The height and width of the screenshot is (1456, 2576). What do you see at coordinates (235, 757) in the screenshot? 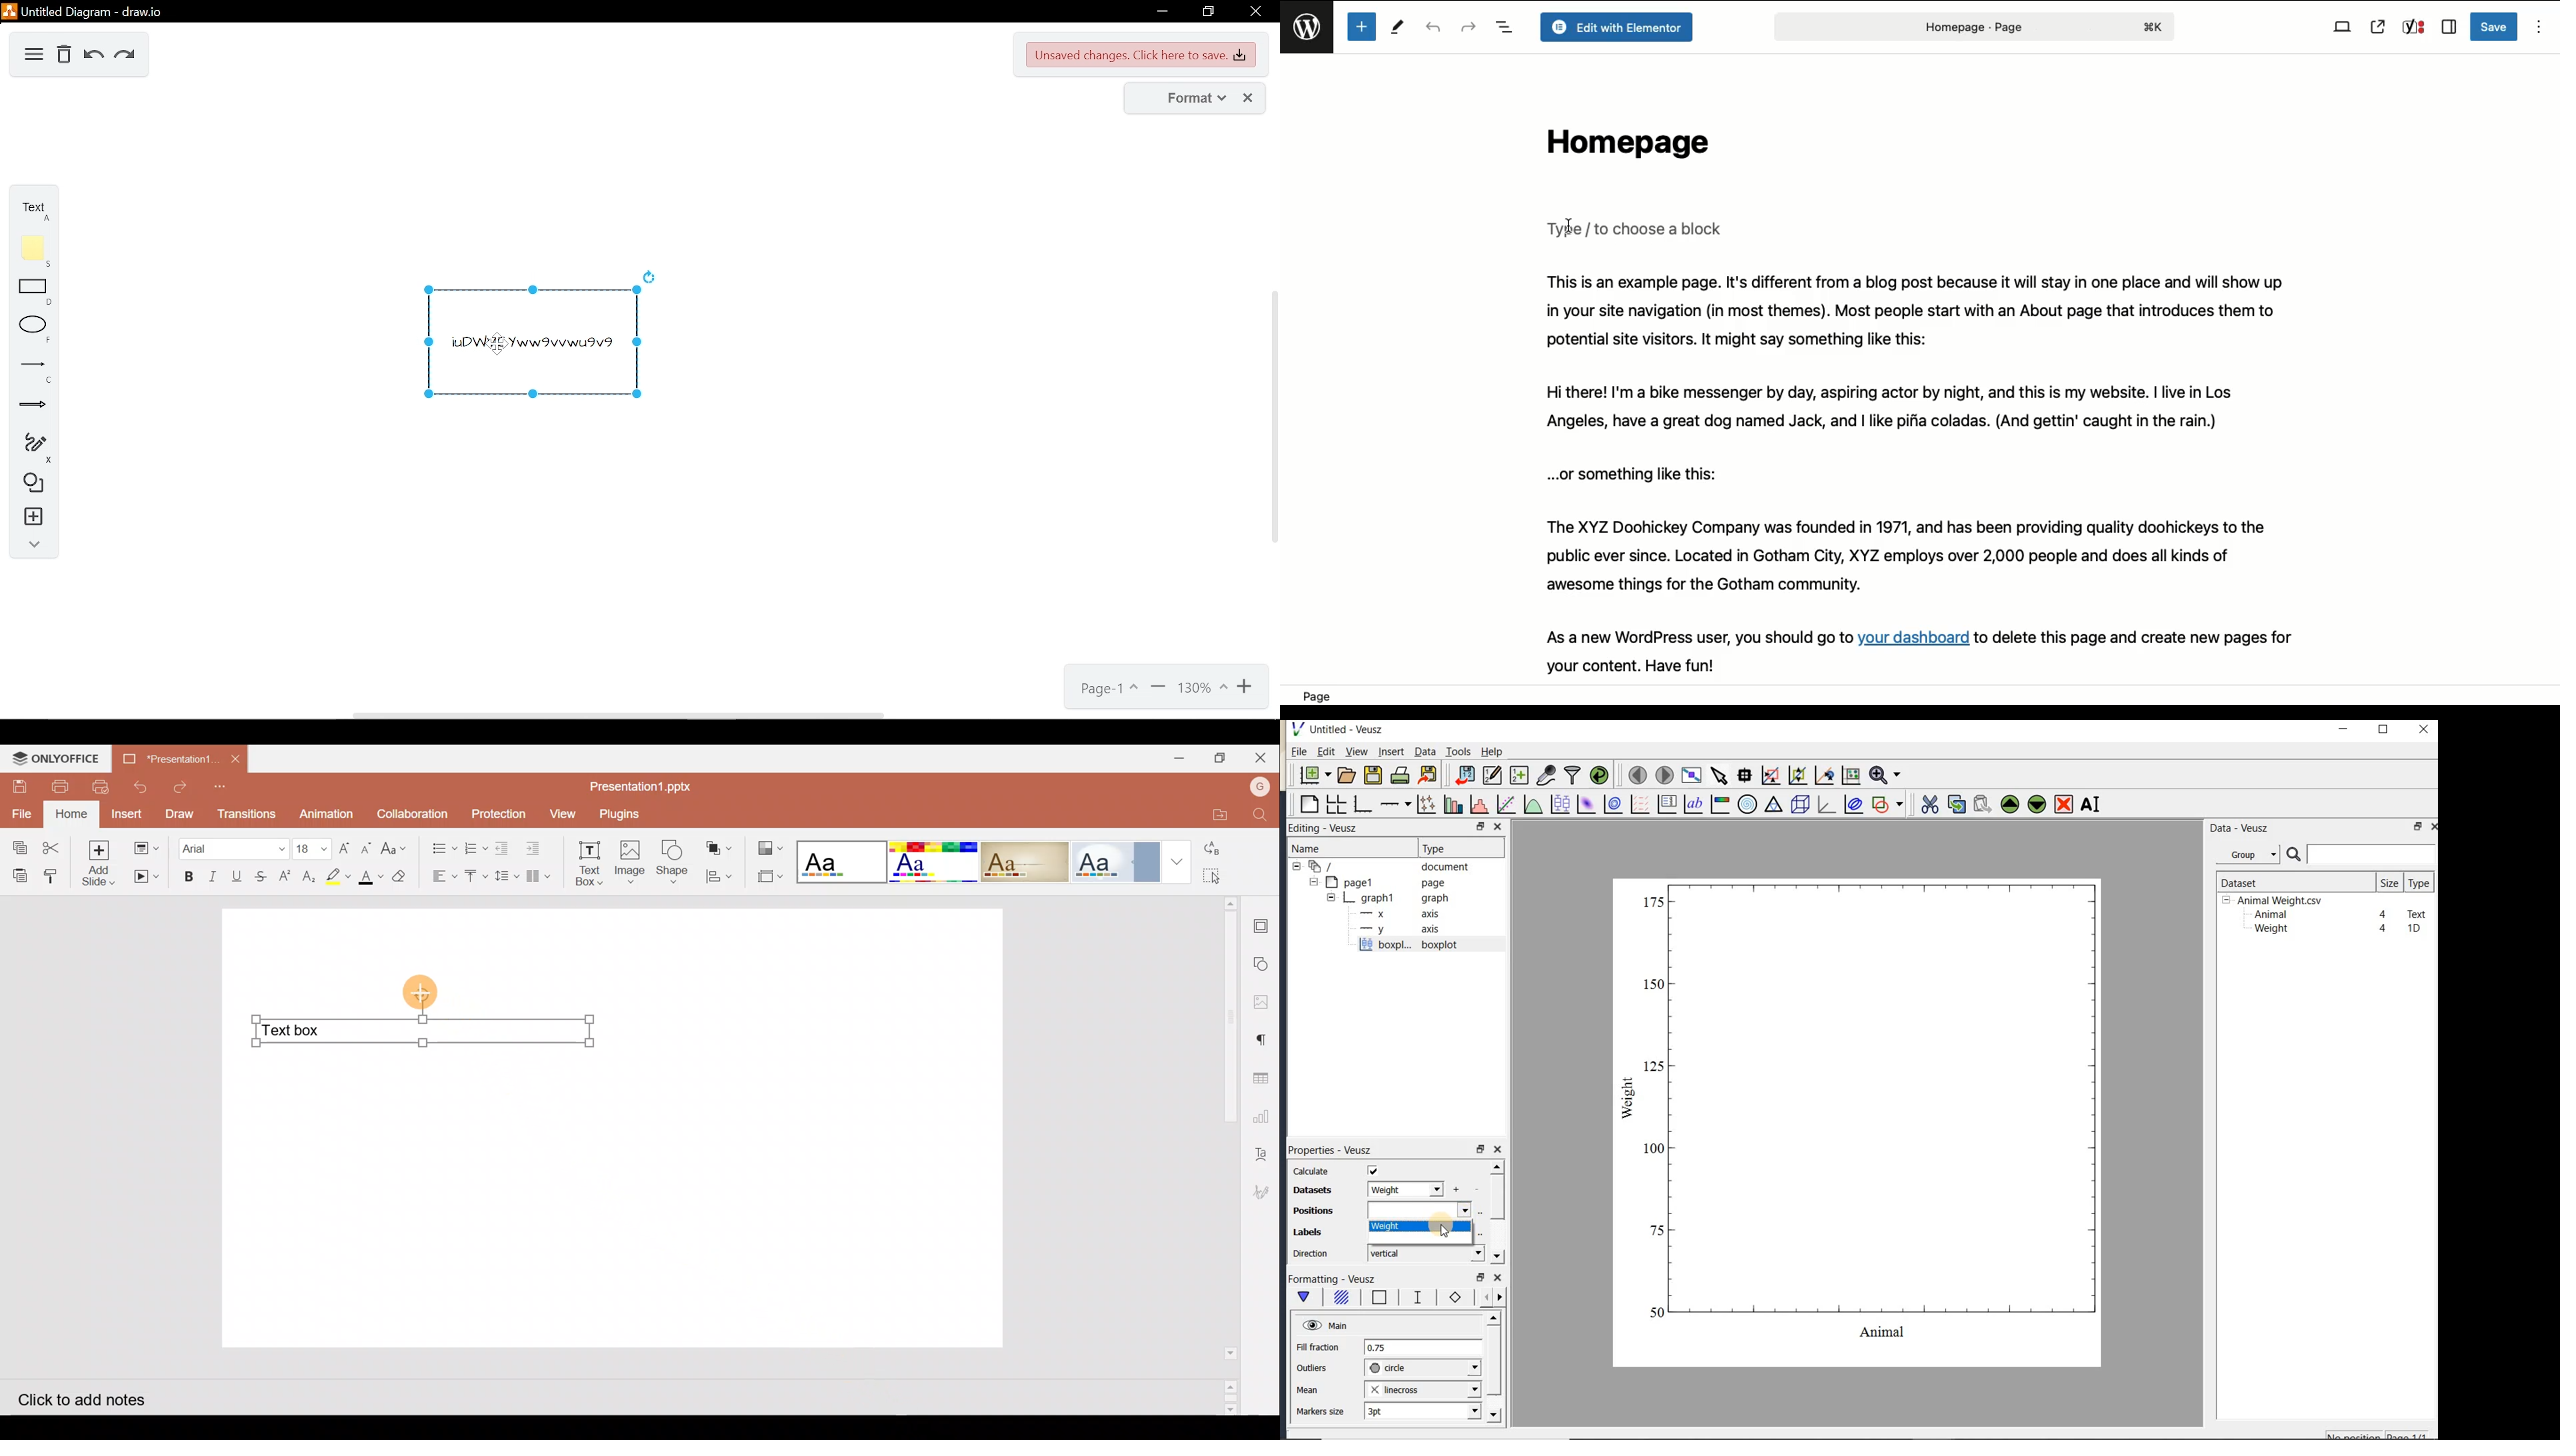
I see `Close document` at bounding box center [235, 757].